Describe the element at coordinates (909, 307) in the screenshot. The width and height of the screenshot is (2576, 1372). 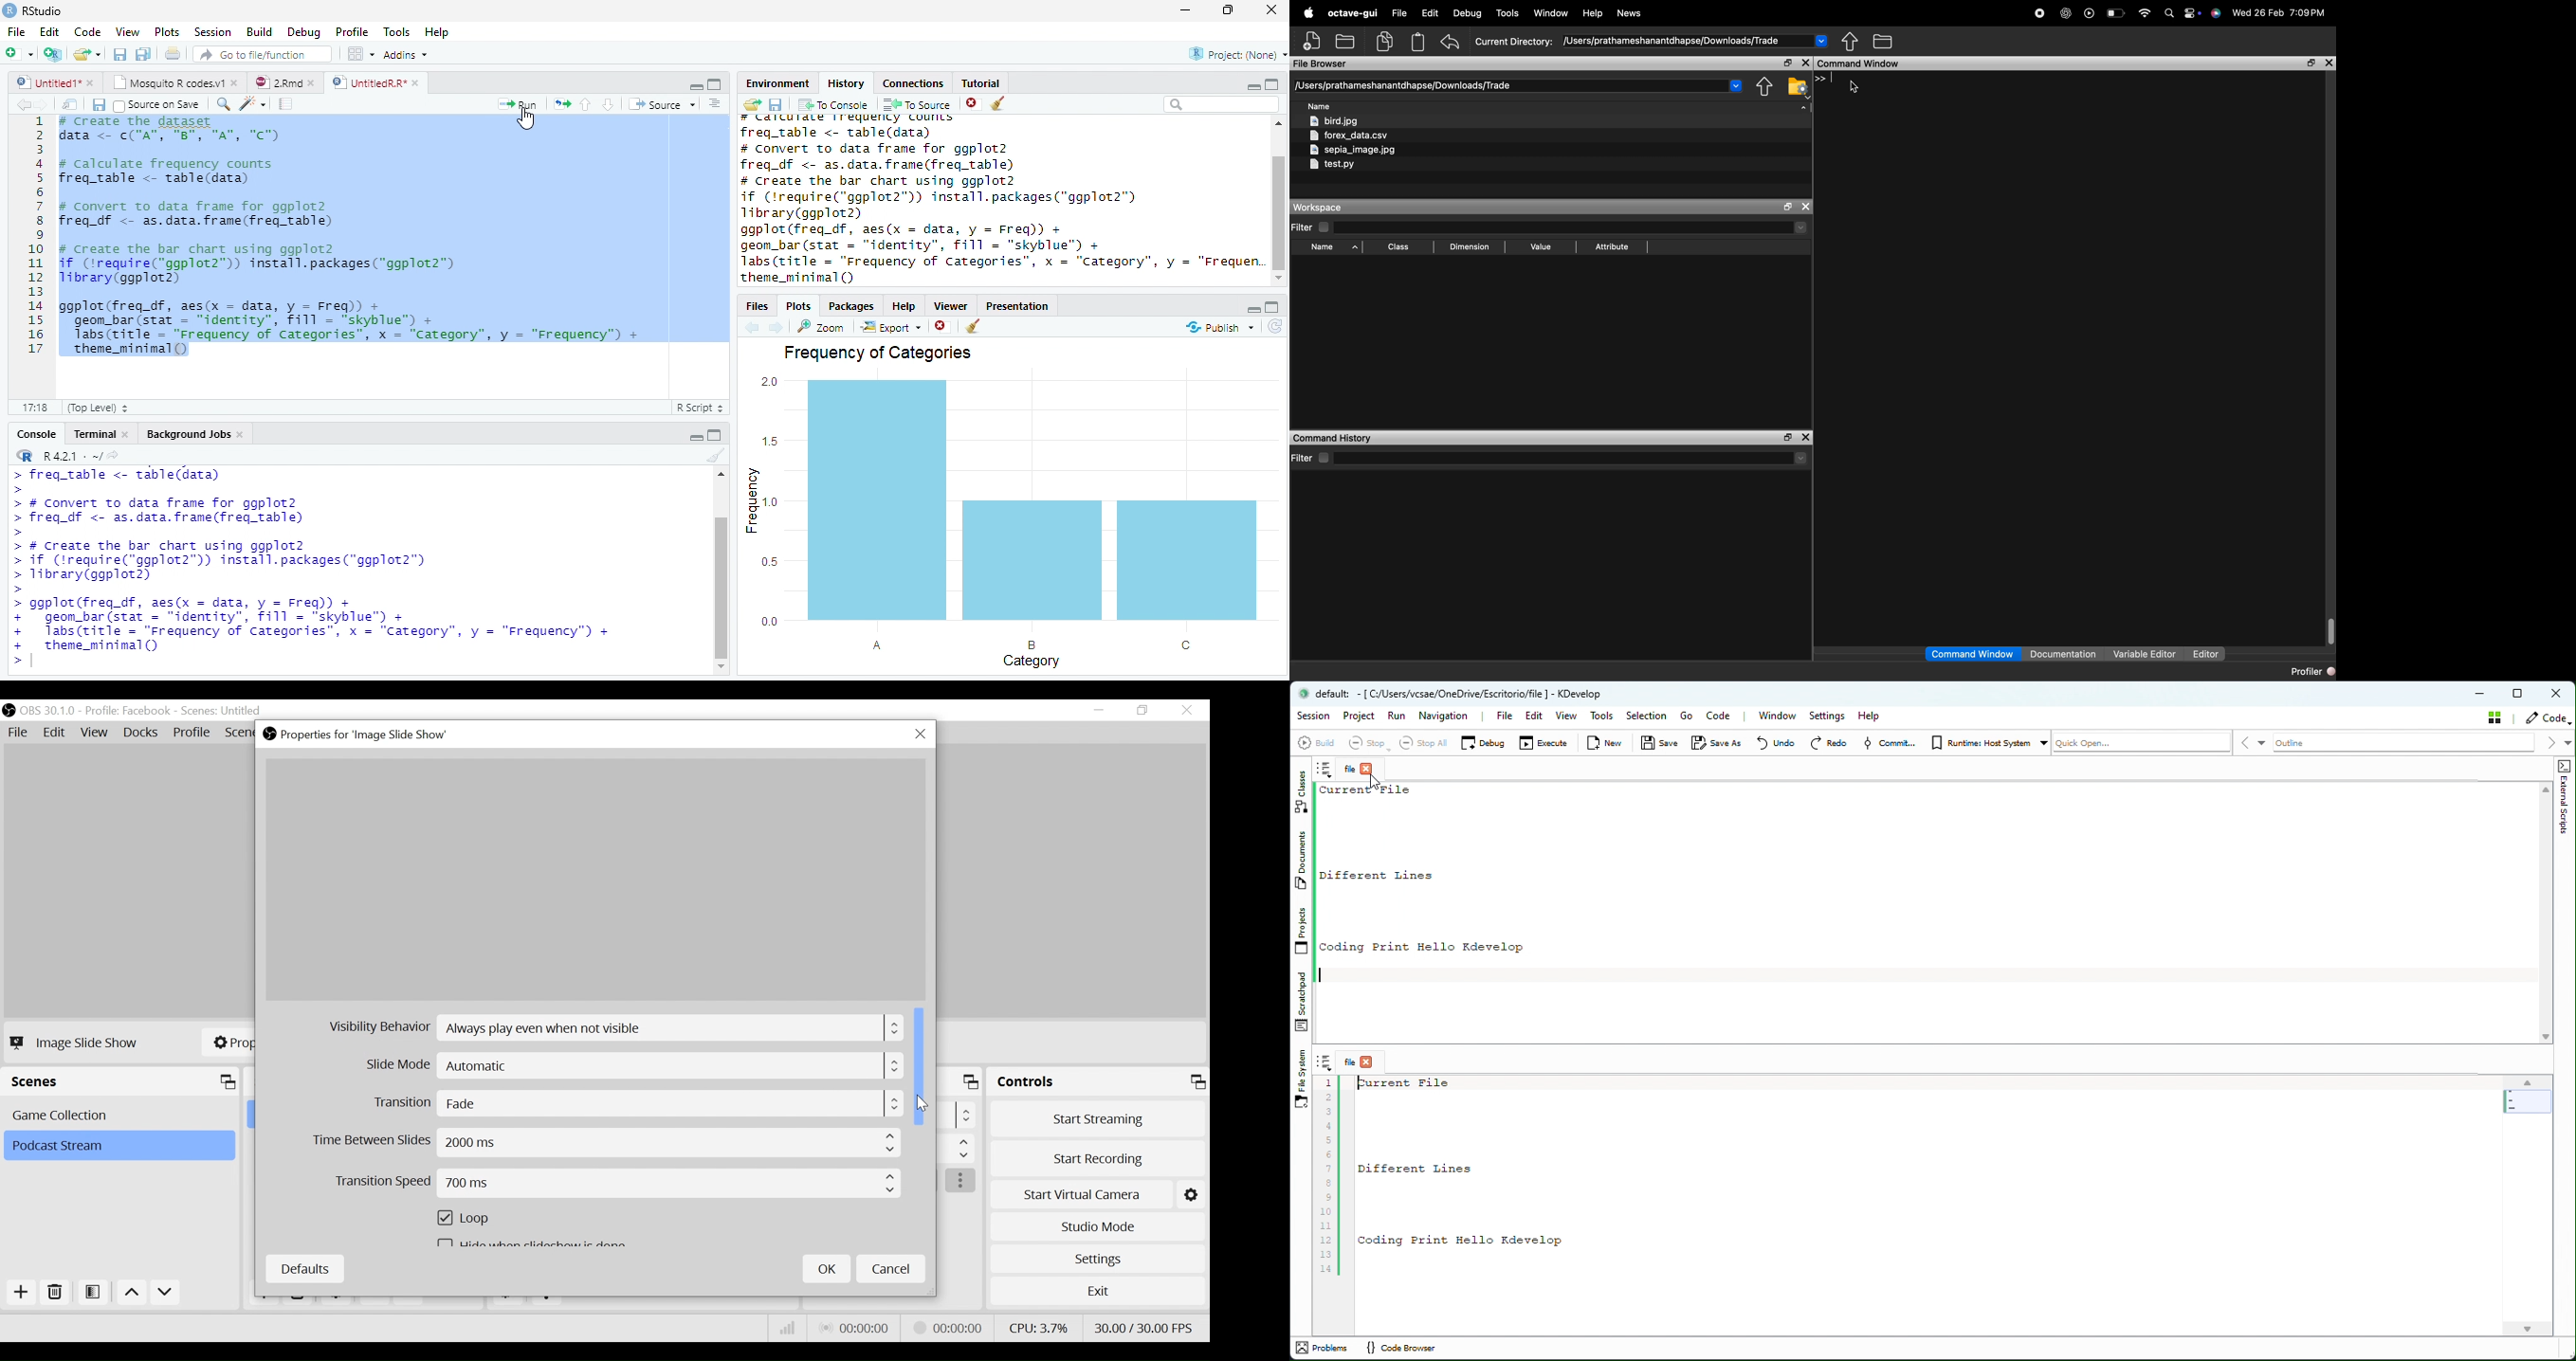
I see `Help ` at that location.